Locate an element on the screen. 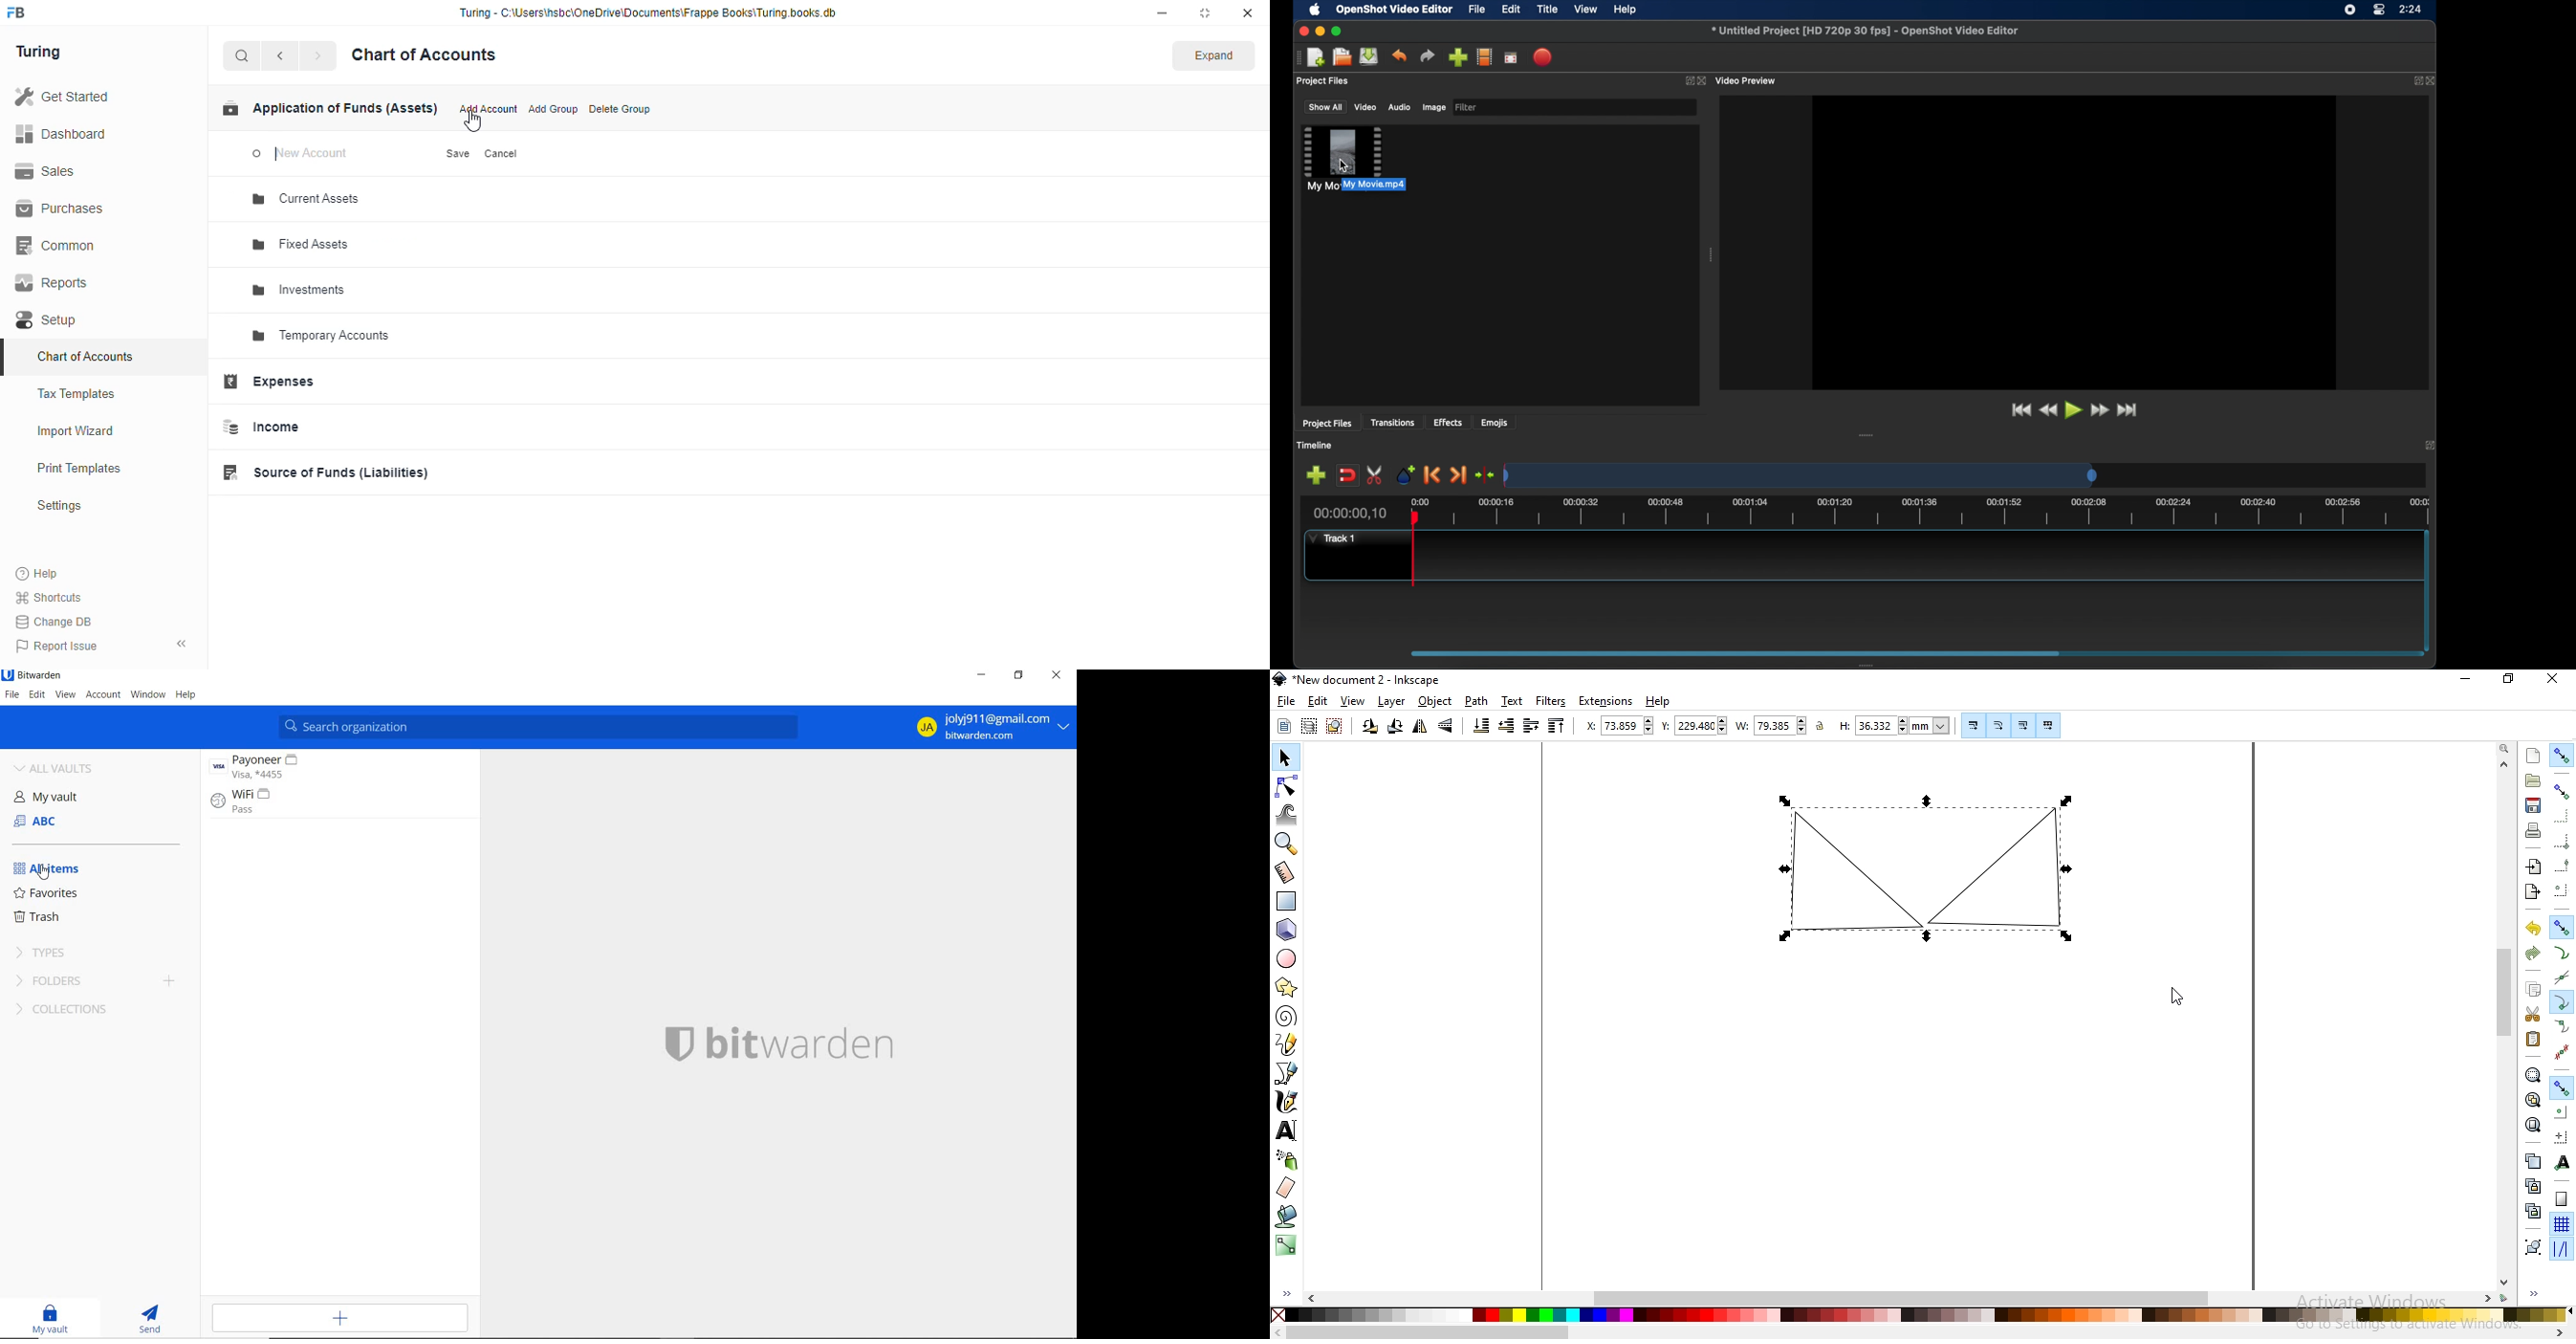  center playhead on the timeline is located at coordinates (1486, 474).